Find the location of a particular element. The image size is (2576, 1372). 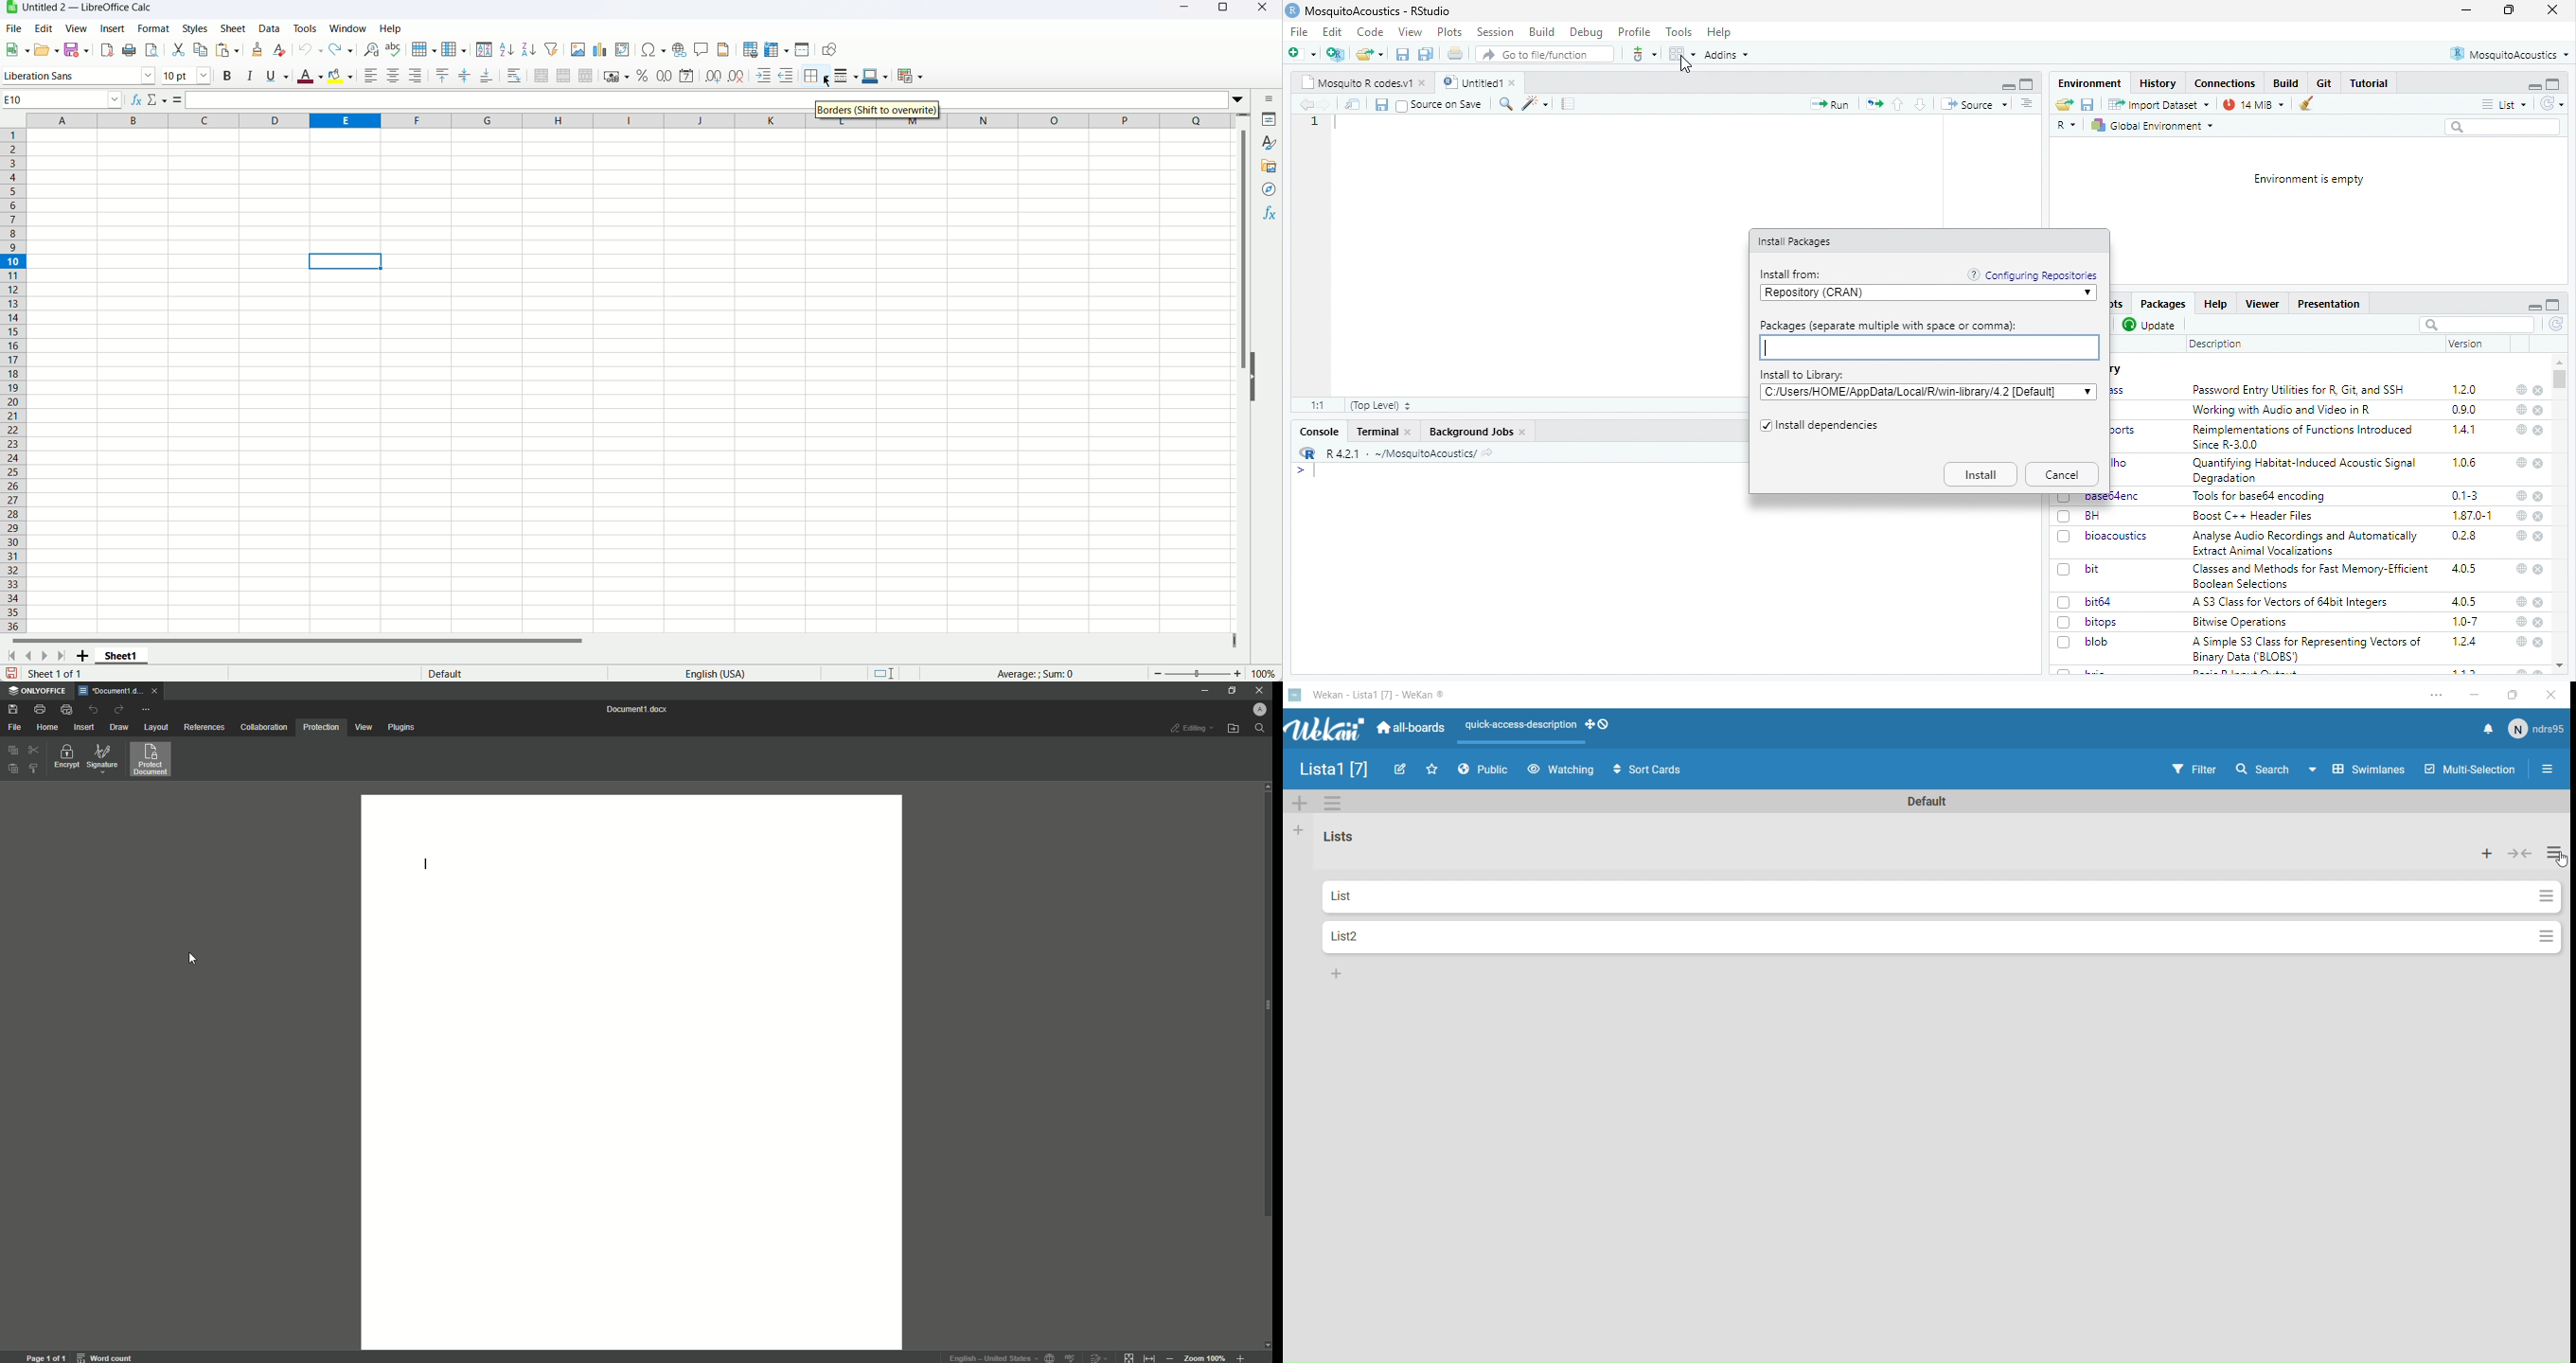

Border Style is located at coordinates (846, 75).